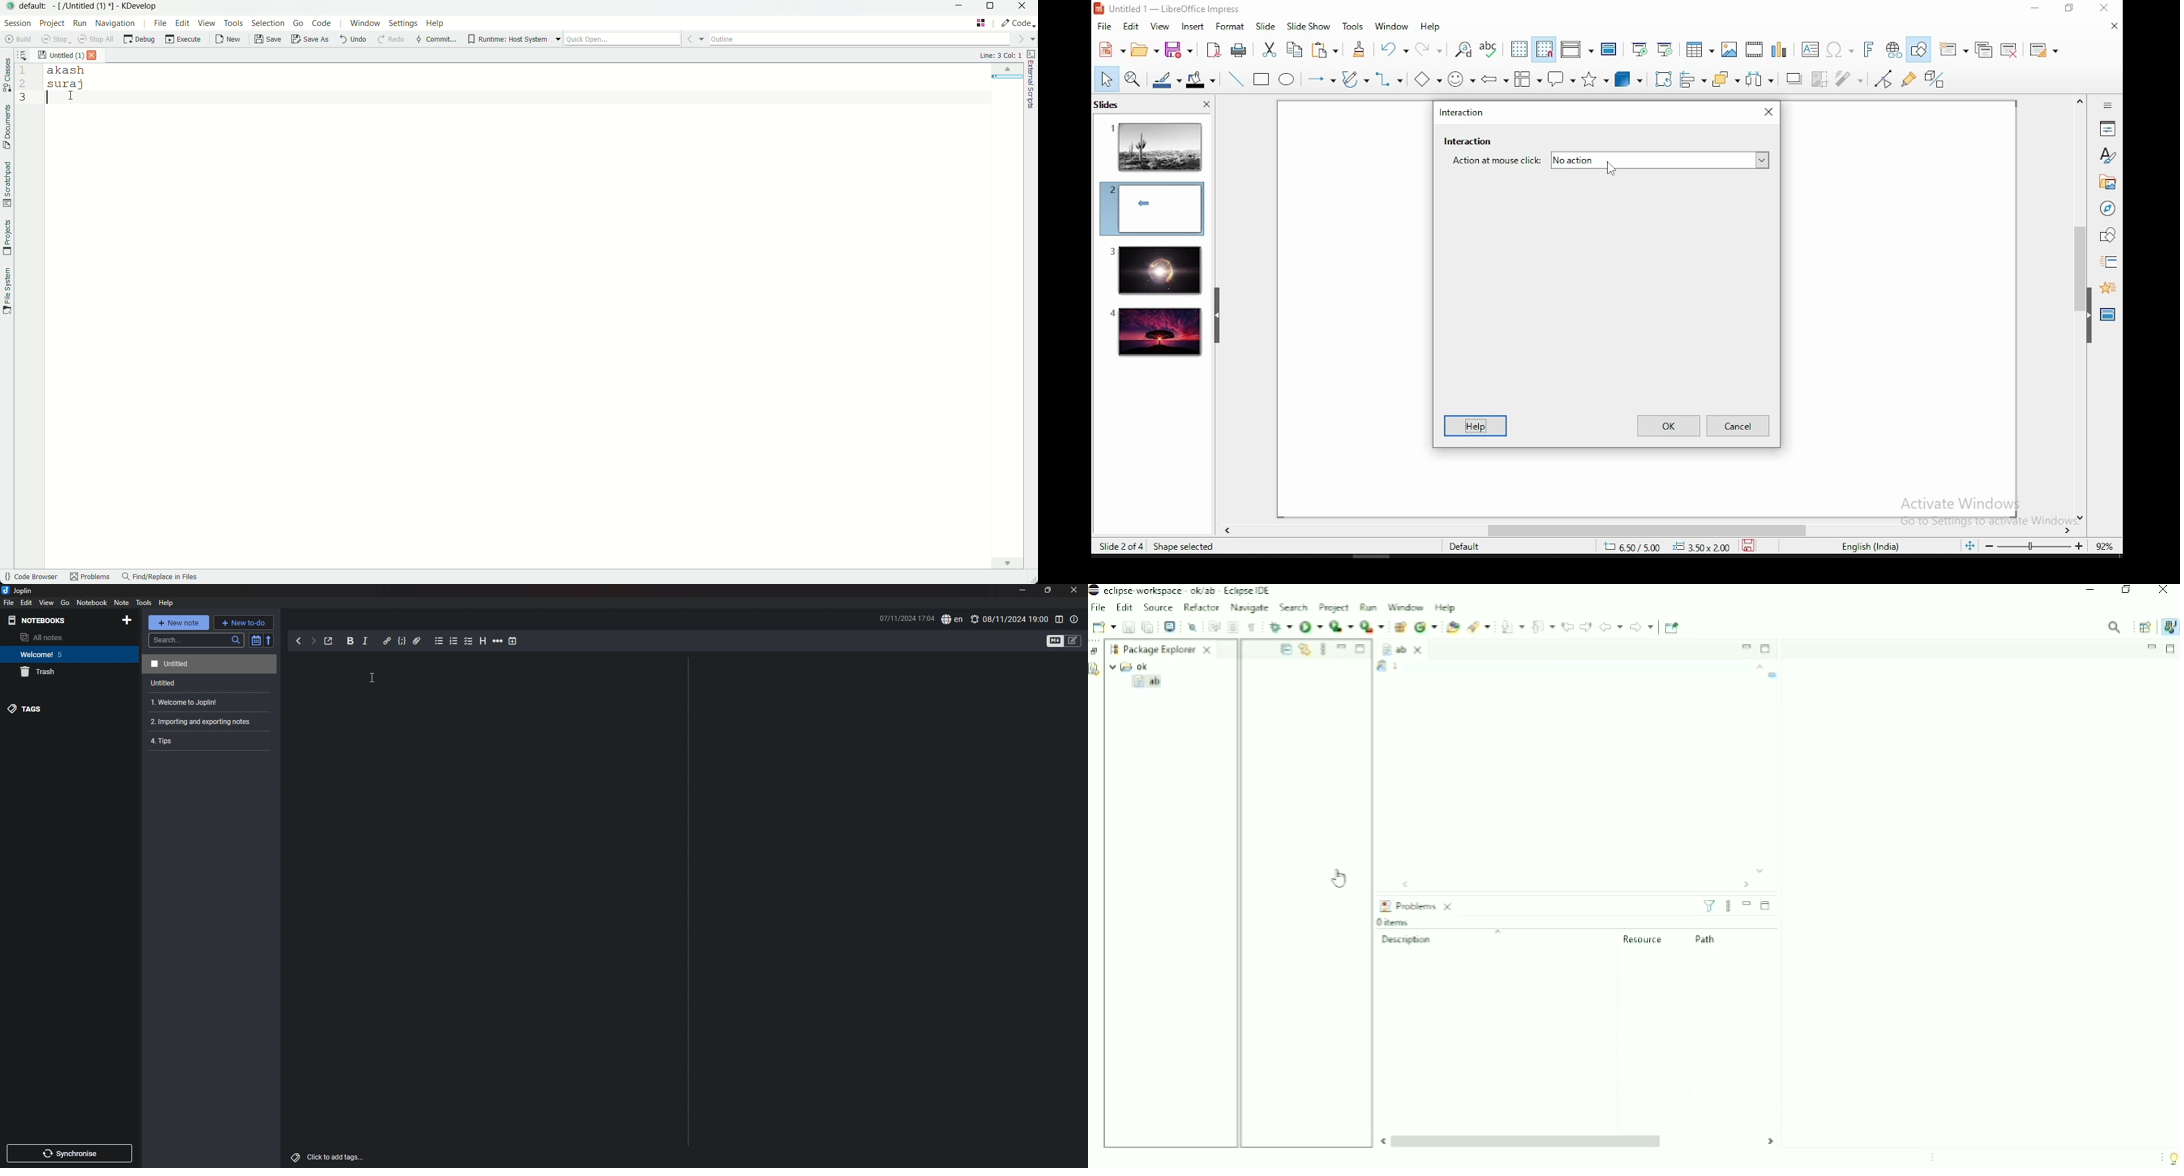 The width and height of the screenshot is (2184, 1176). What do you see at coordinates (1670, 425) in the screenshot?
I see `ok` at bounding box center [1670, 425].